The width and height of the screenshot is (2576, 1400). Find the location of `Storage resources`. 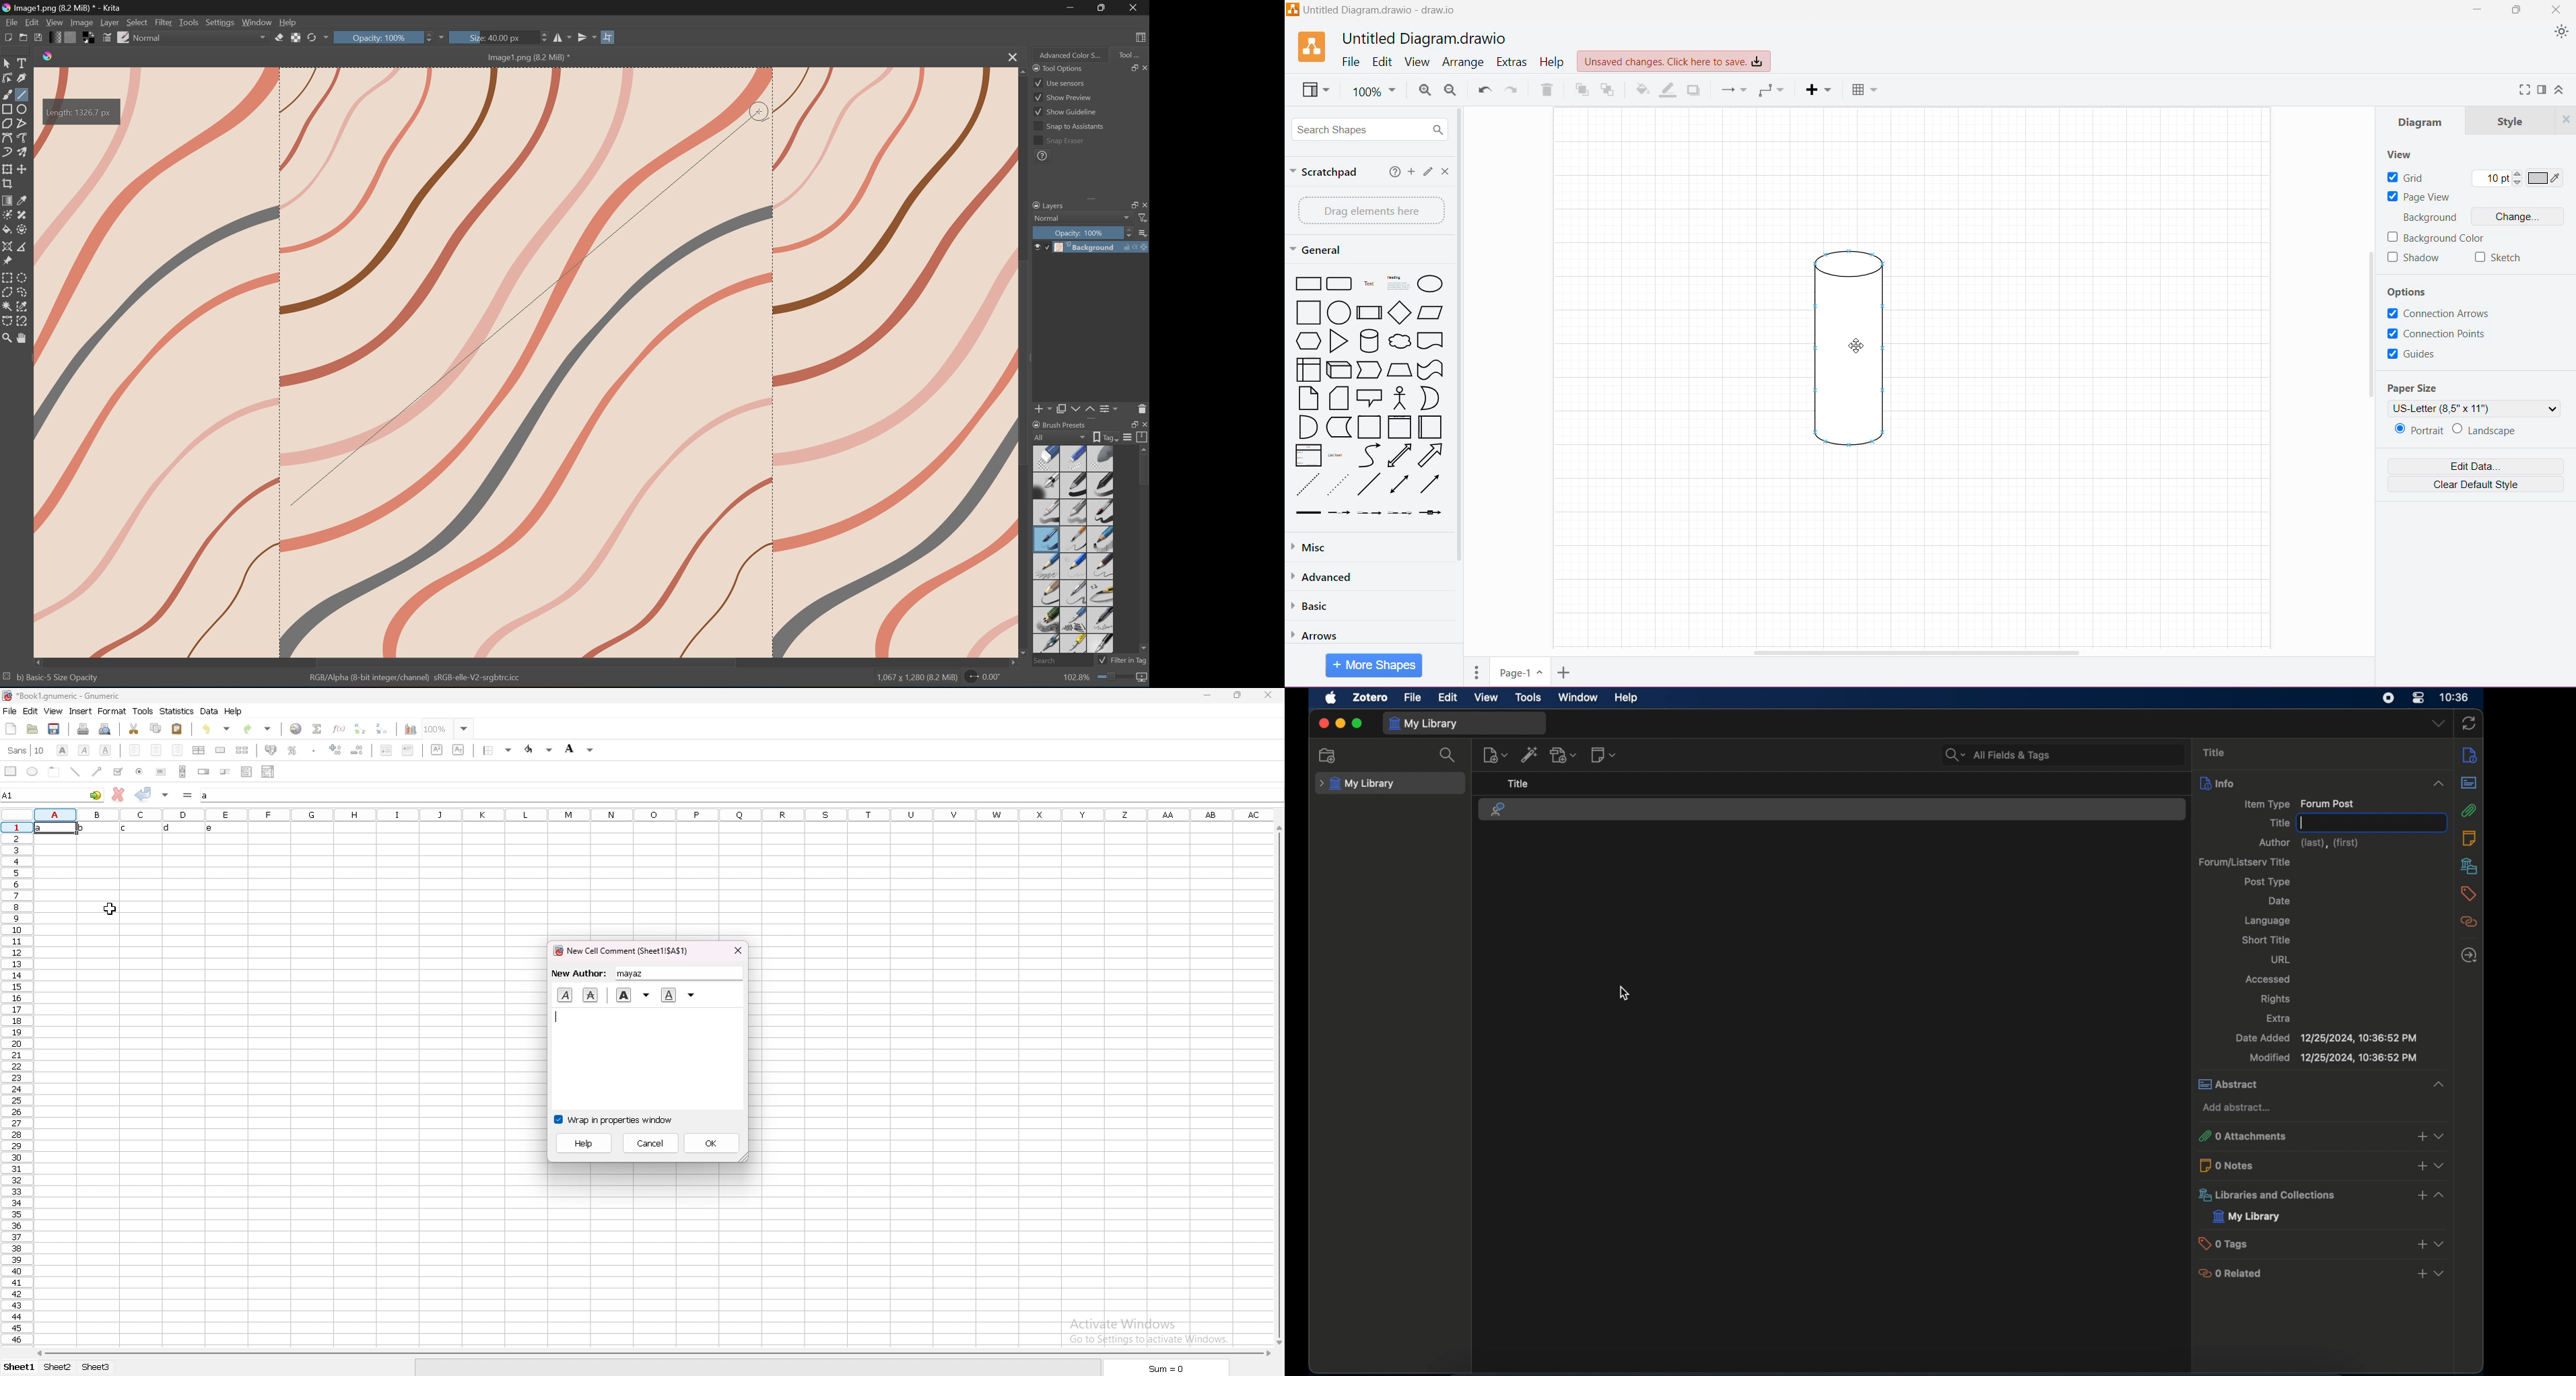

Storage resources is located at coordinates (1143, 437).